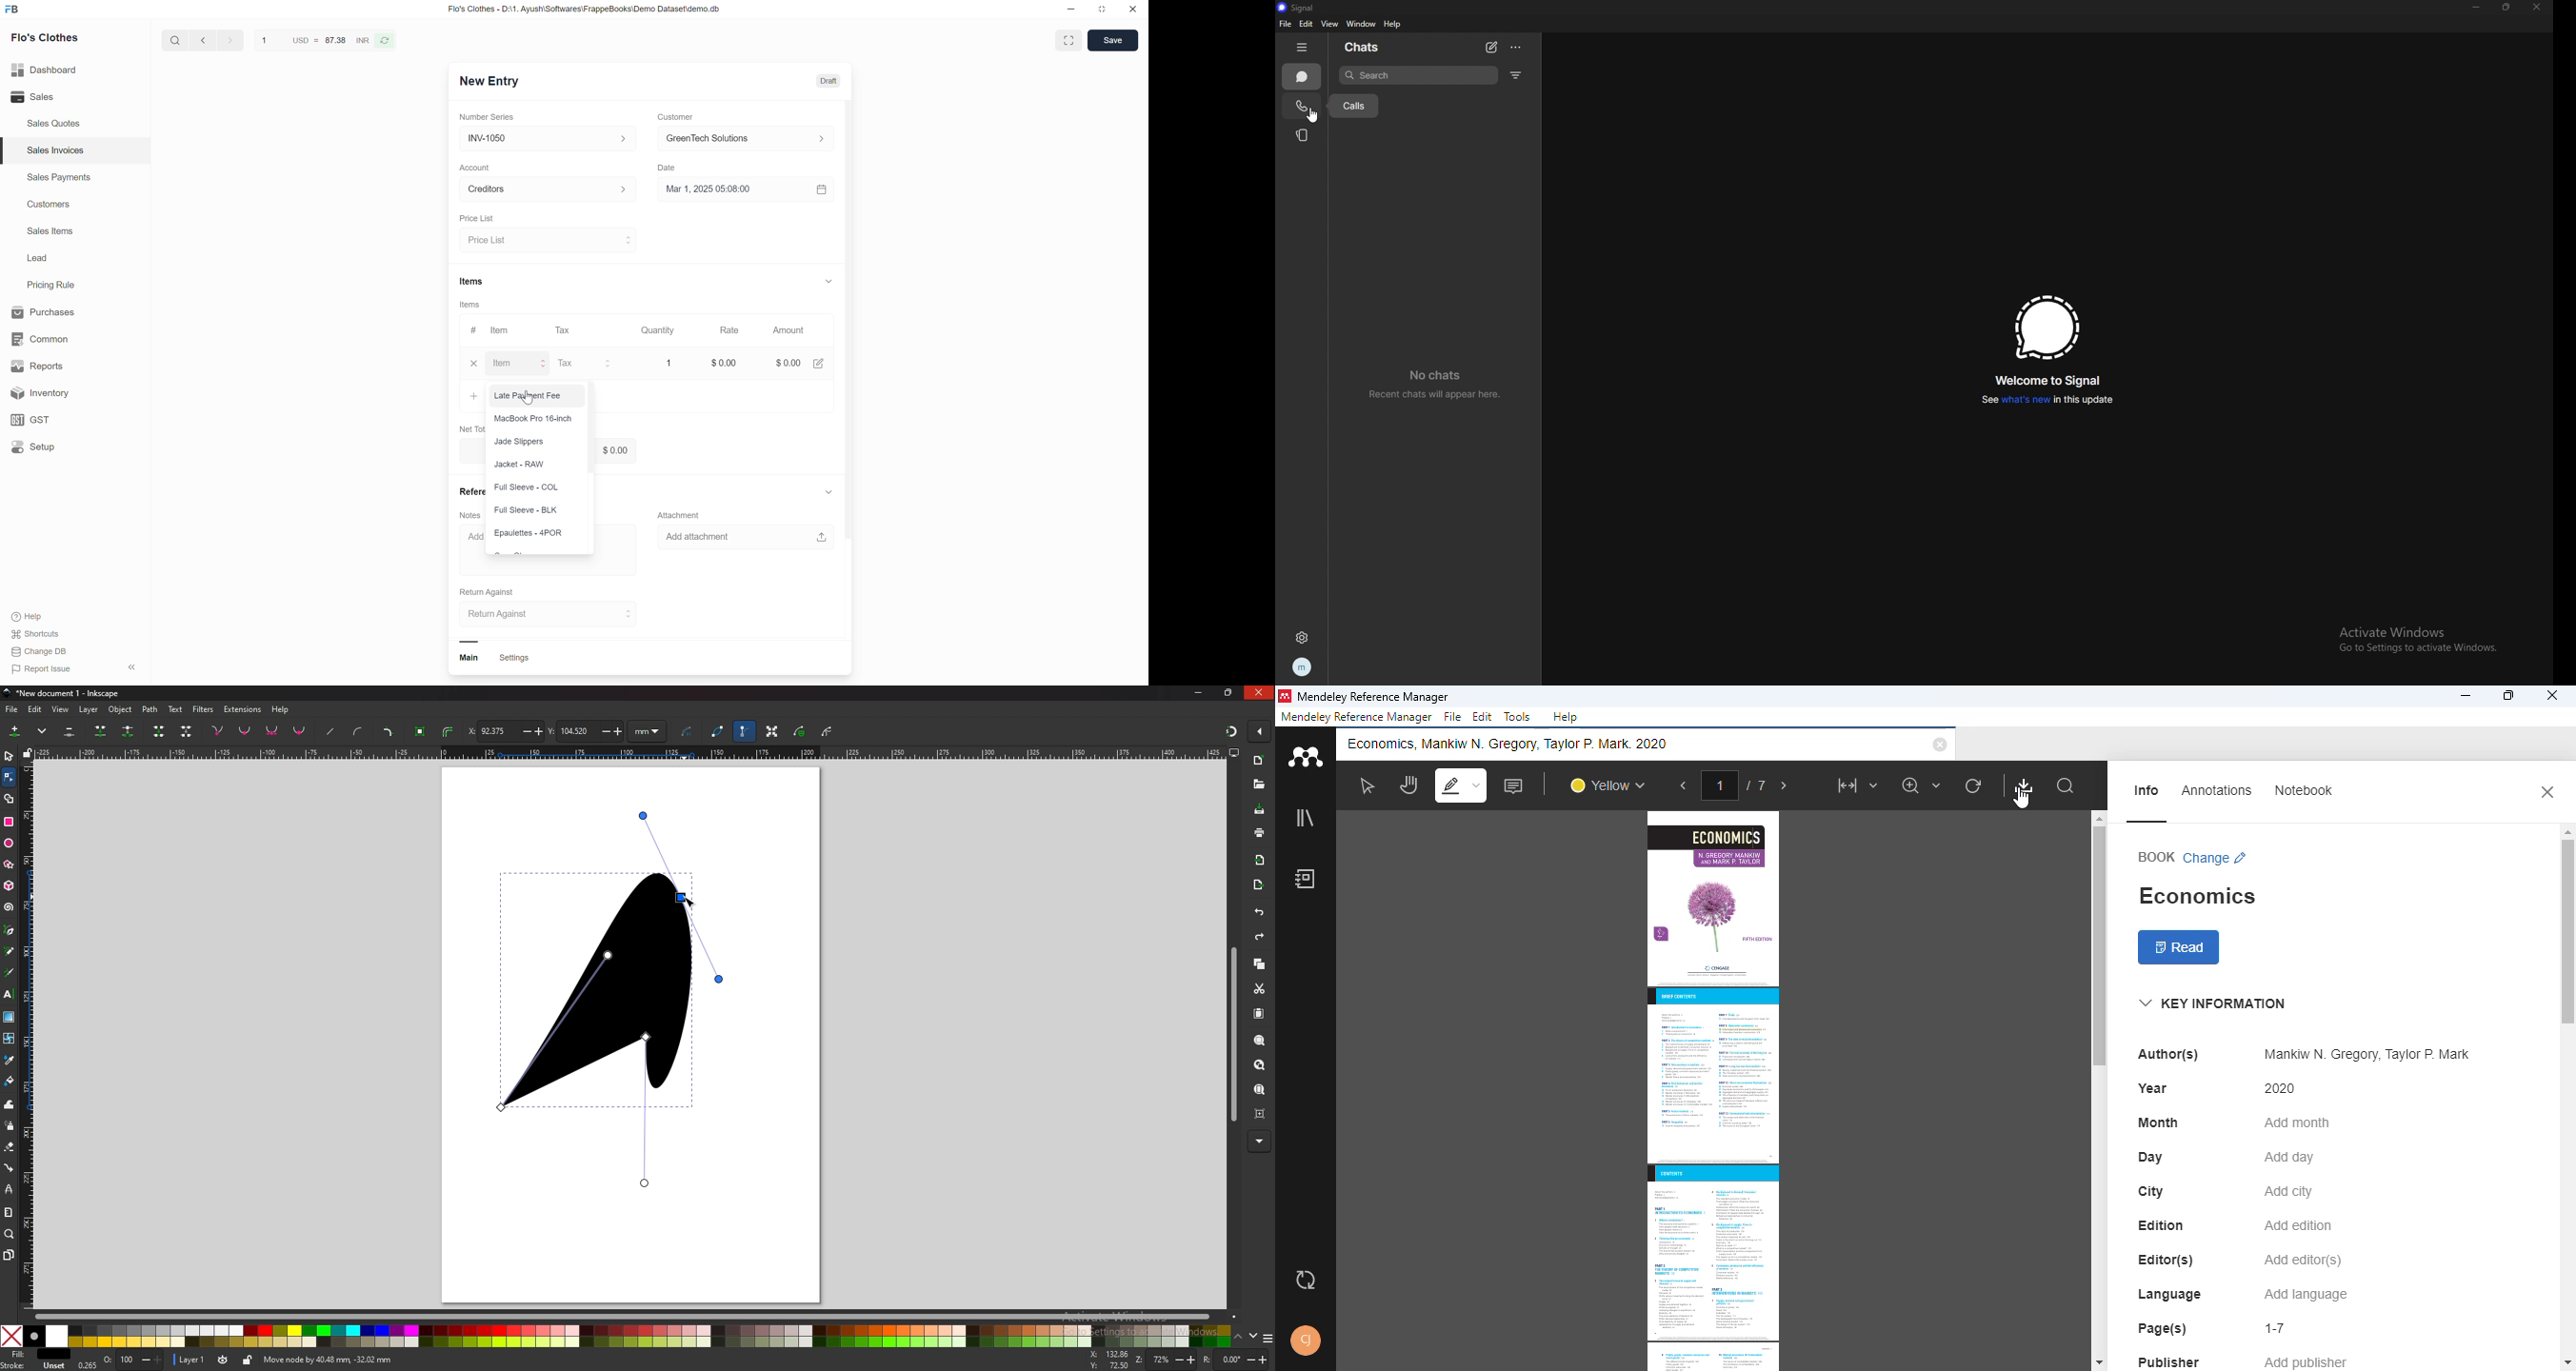 The height and width of the screenshot is (1372, 2576). What do you see at coordinates (2067, 786) in the screenshot?
I see `search` at bounding box center [2067, 786].